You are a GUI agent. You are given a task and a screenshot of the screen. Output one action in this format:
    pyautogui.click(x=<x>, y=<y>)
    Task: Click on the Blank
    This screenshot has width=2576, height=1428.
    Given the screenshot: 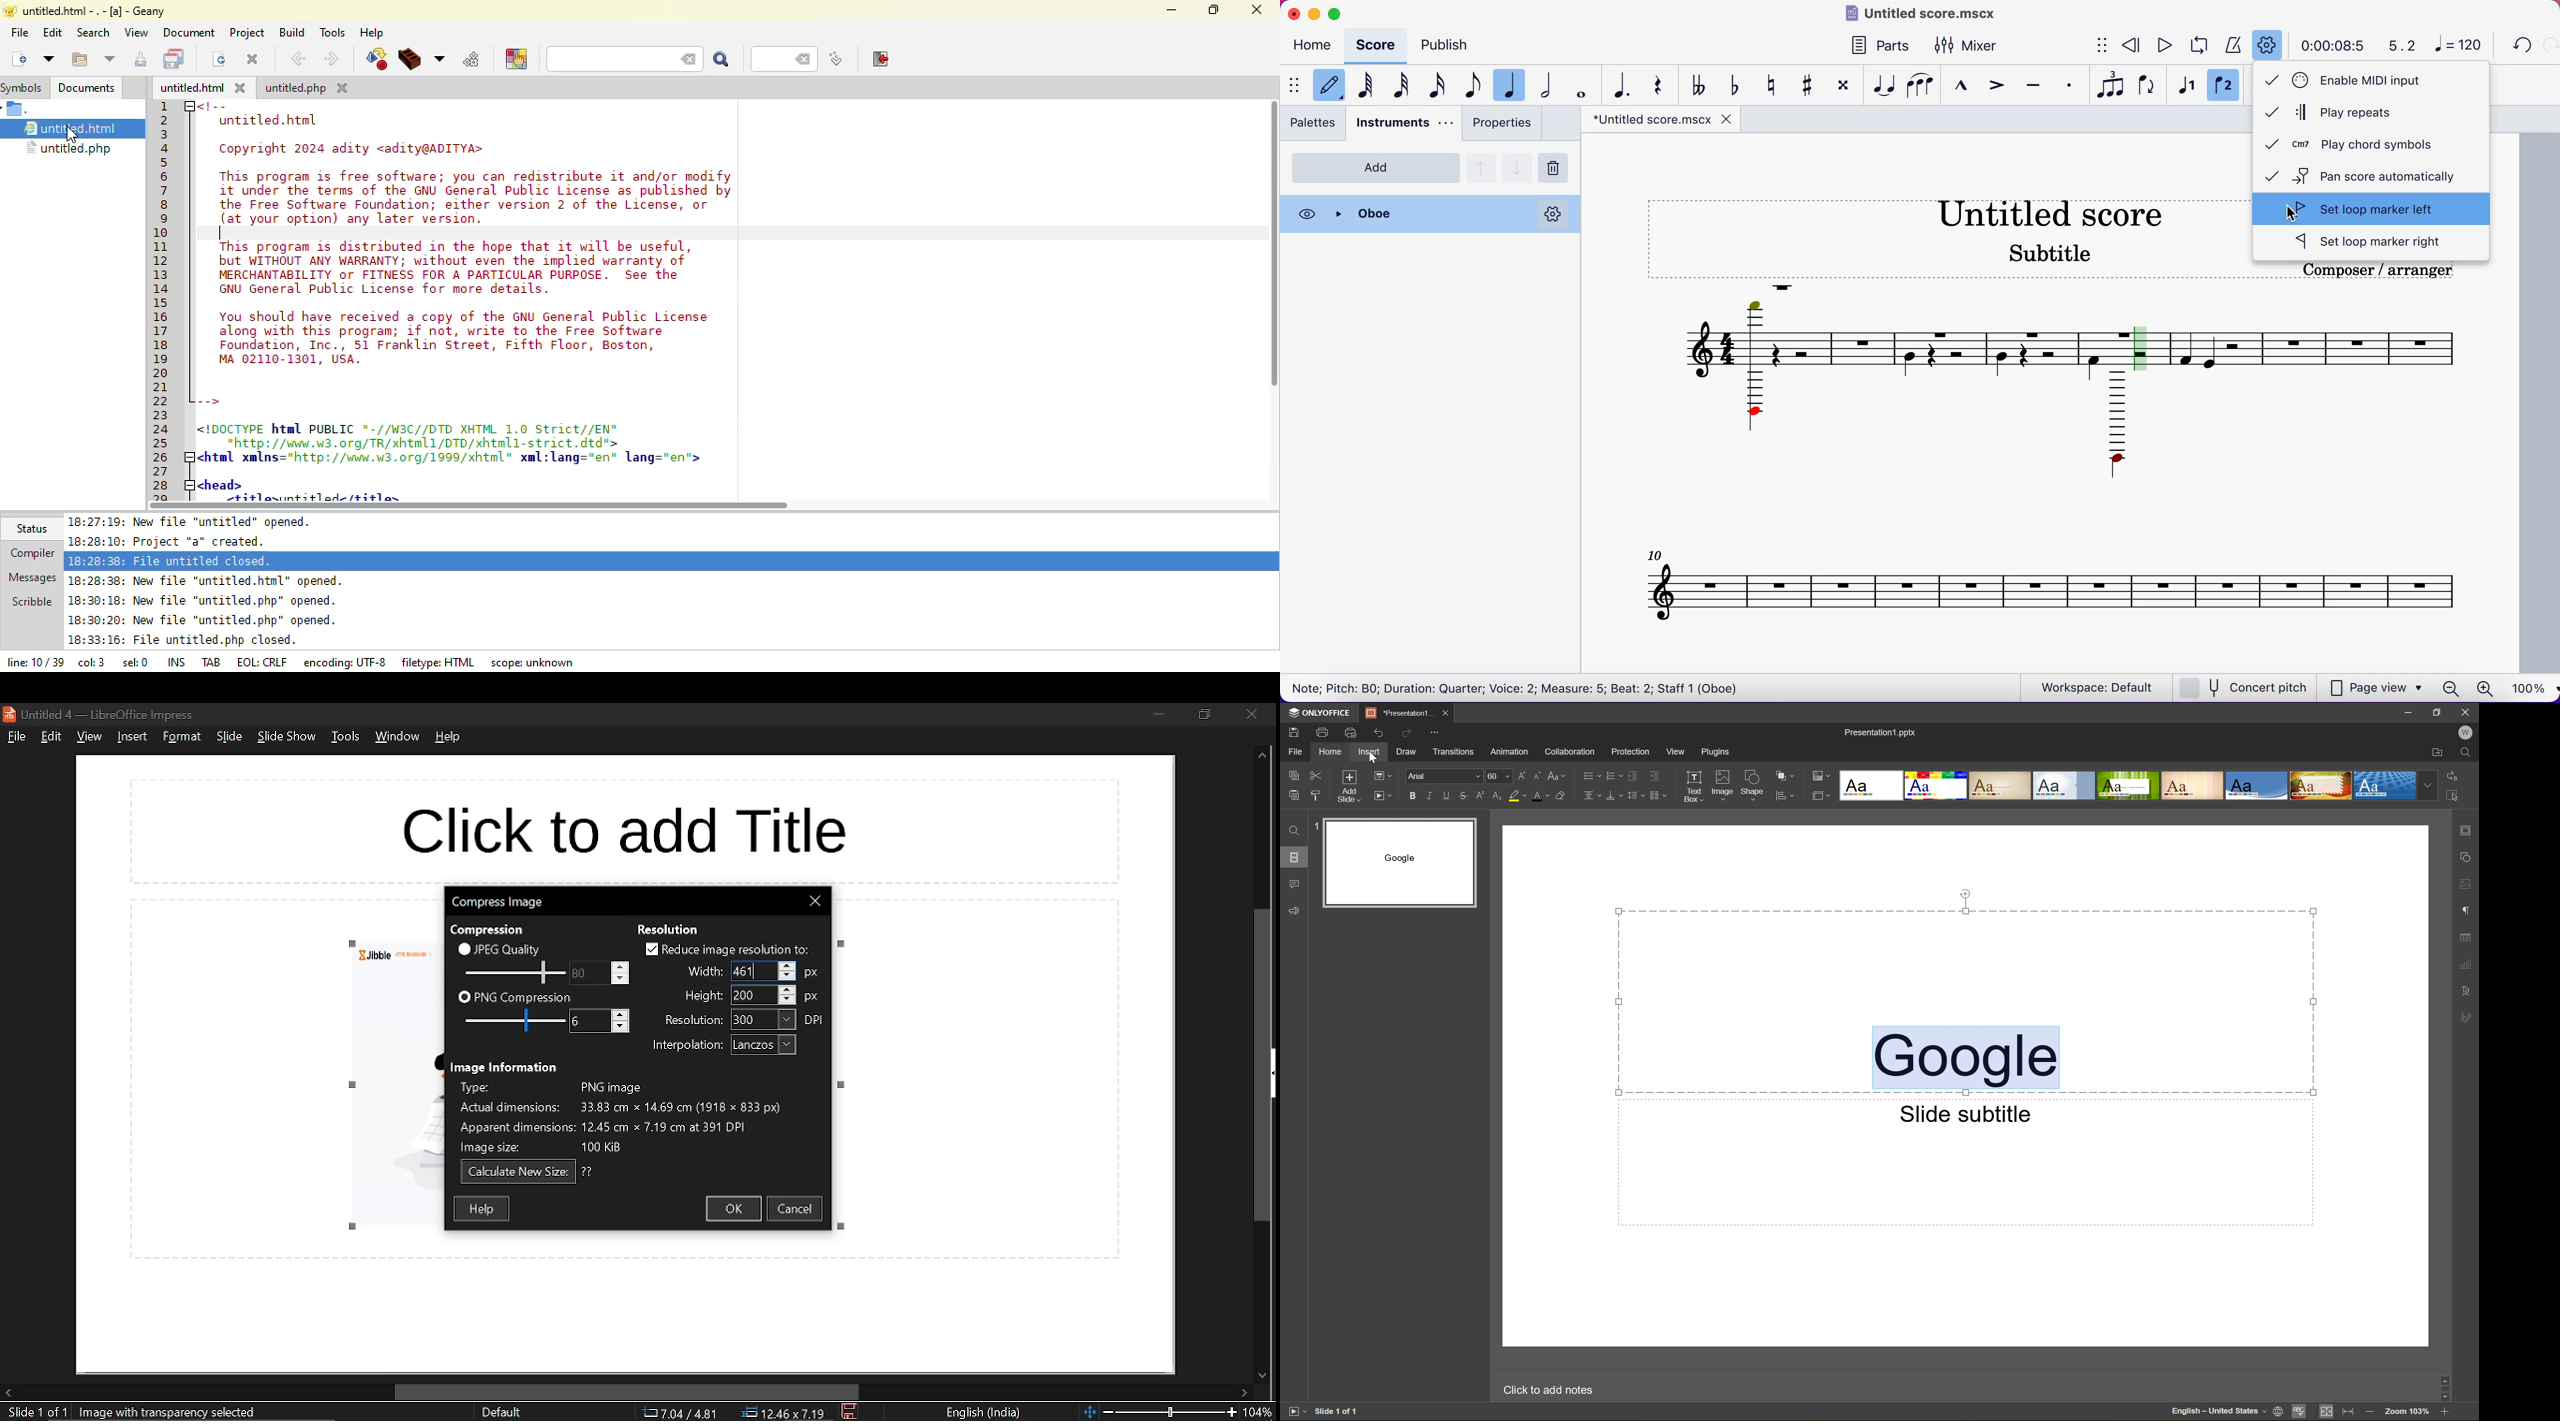 What is the action you would take?
    pyautogui.click(x=1871, y=785)
    